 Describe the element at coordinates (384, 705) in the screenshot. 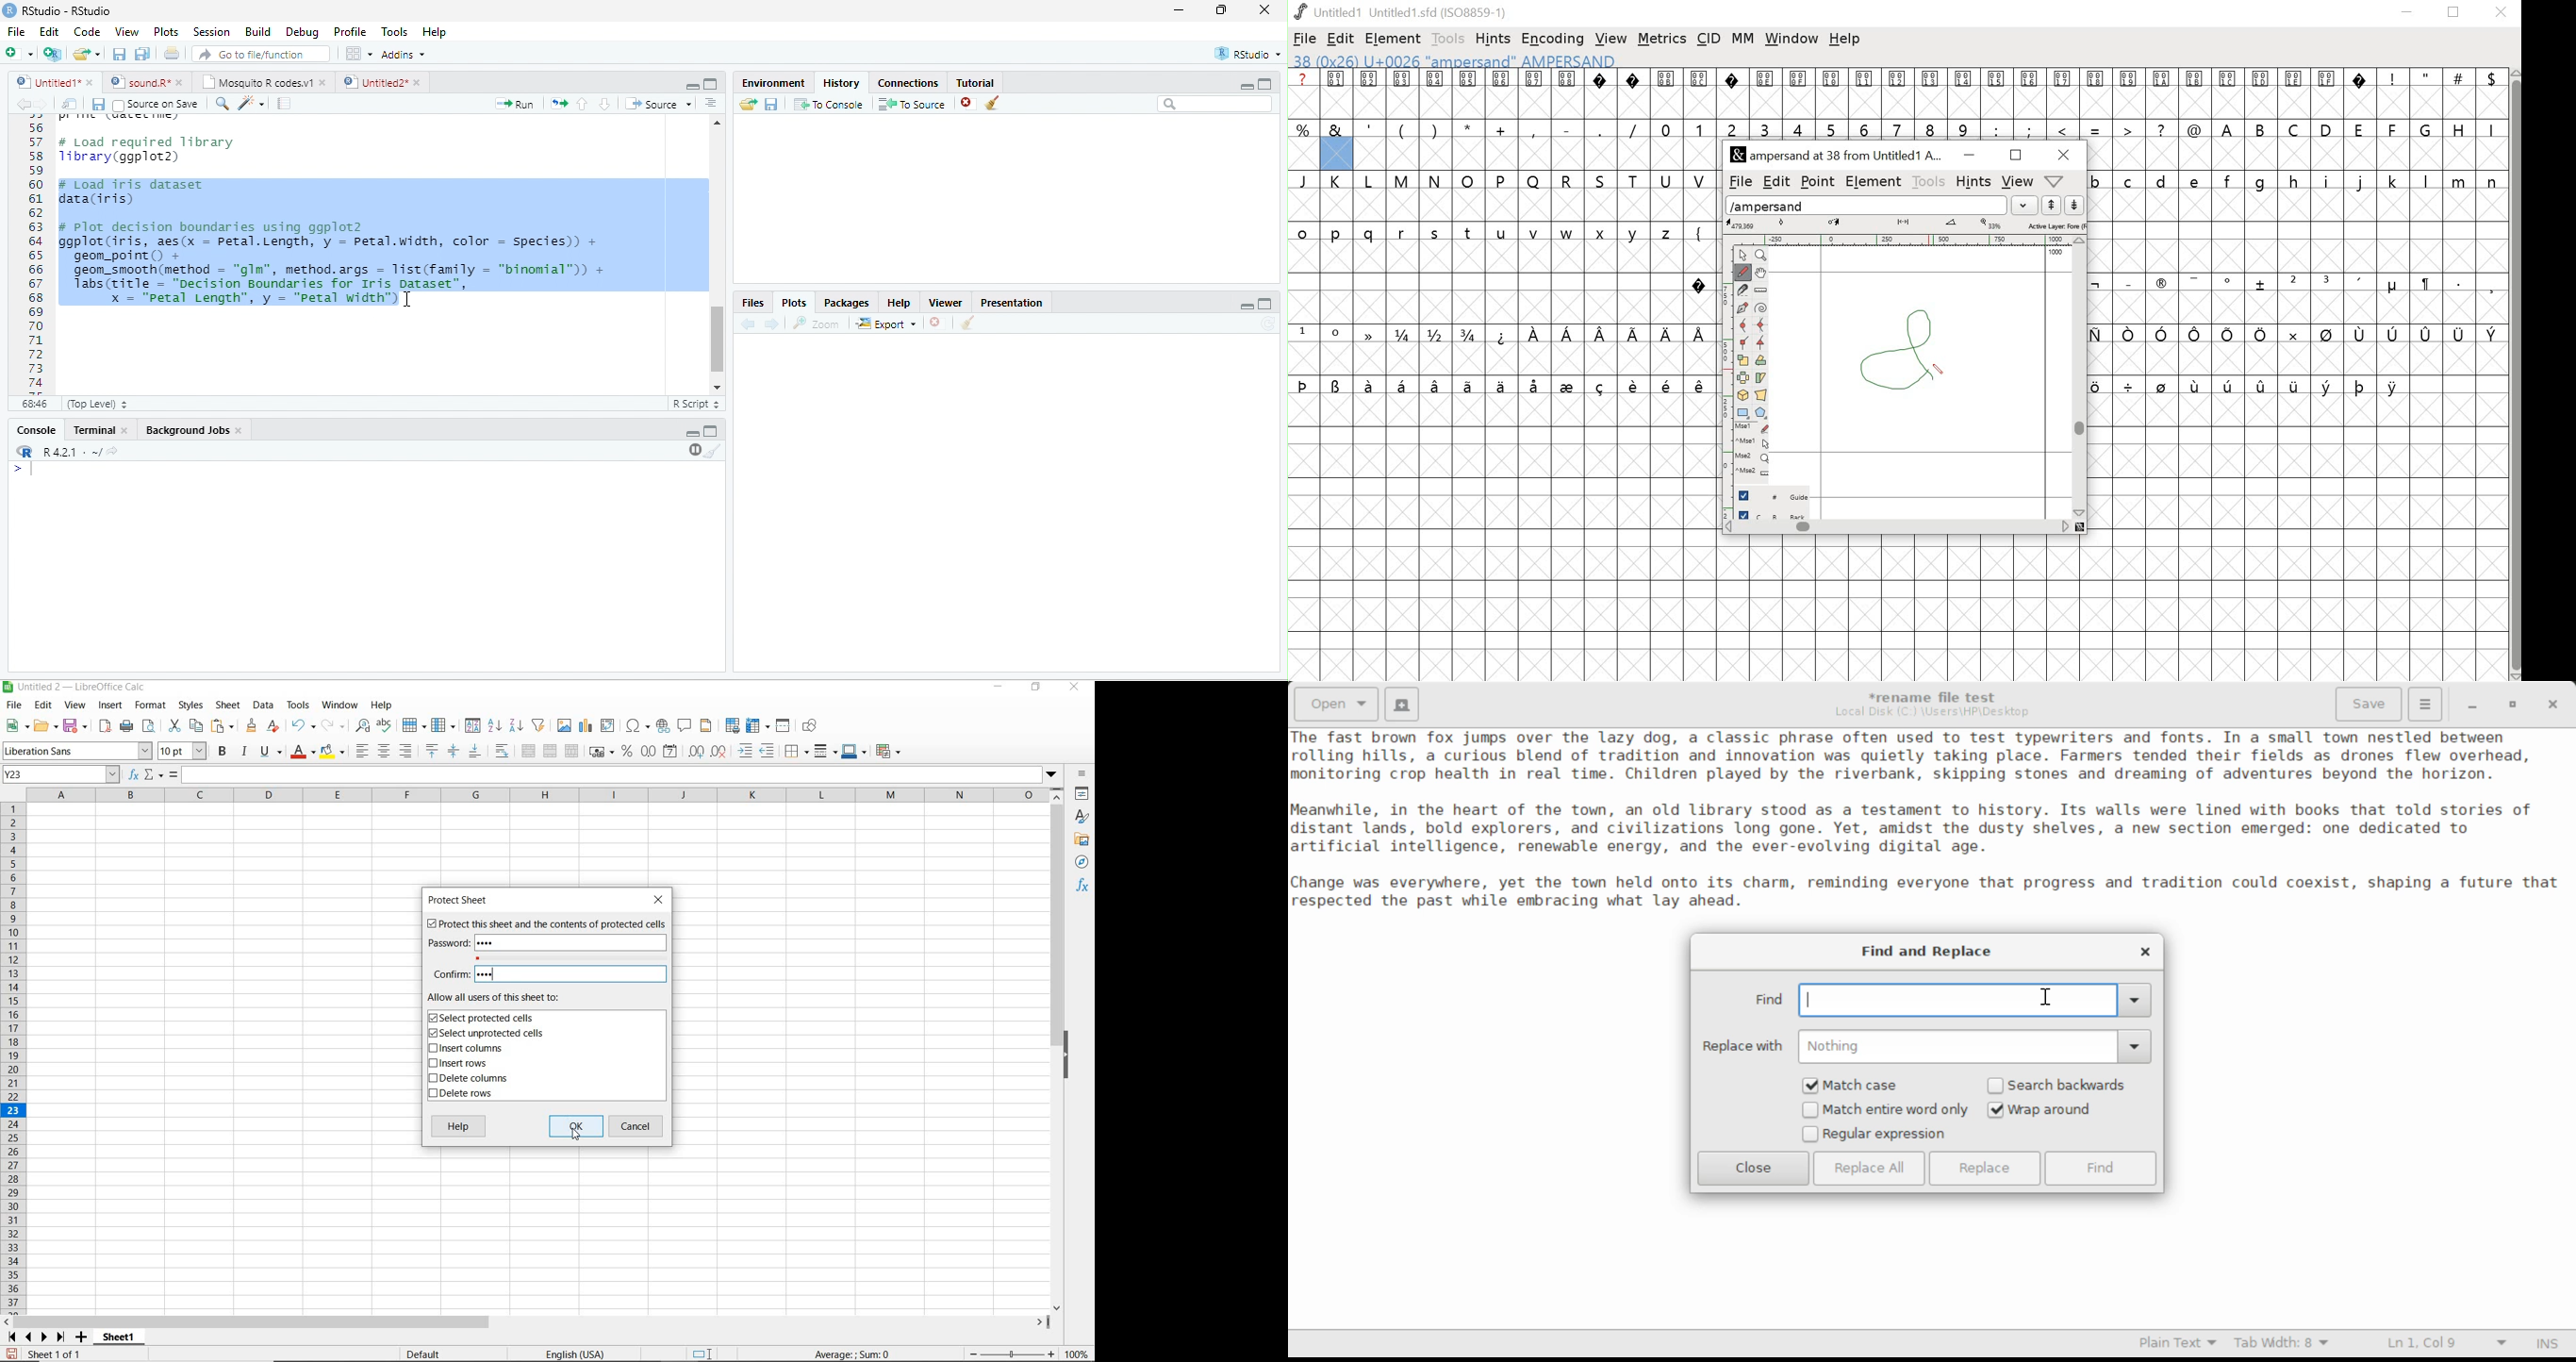

I see `HELP` at that location.